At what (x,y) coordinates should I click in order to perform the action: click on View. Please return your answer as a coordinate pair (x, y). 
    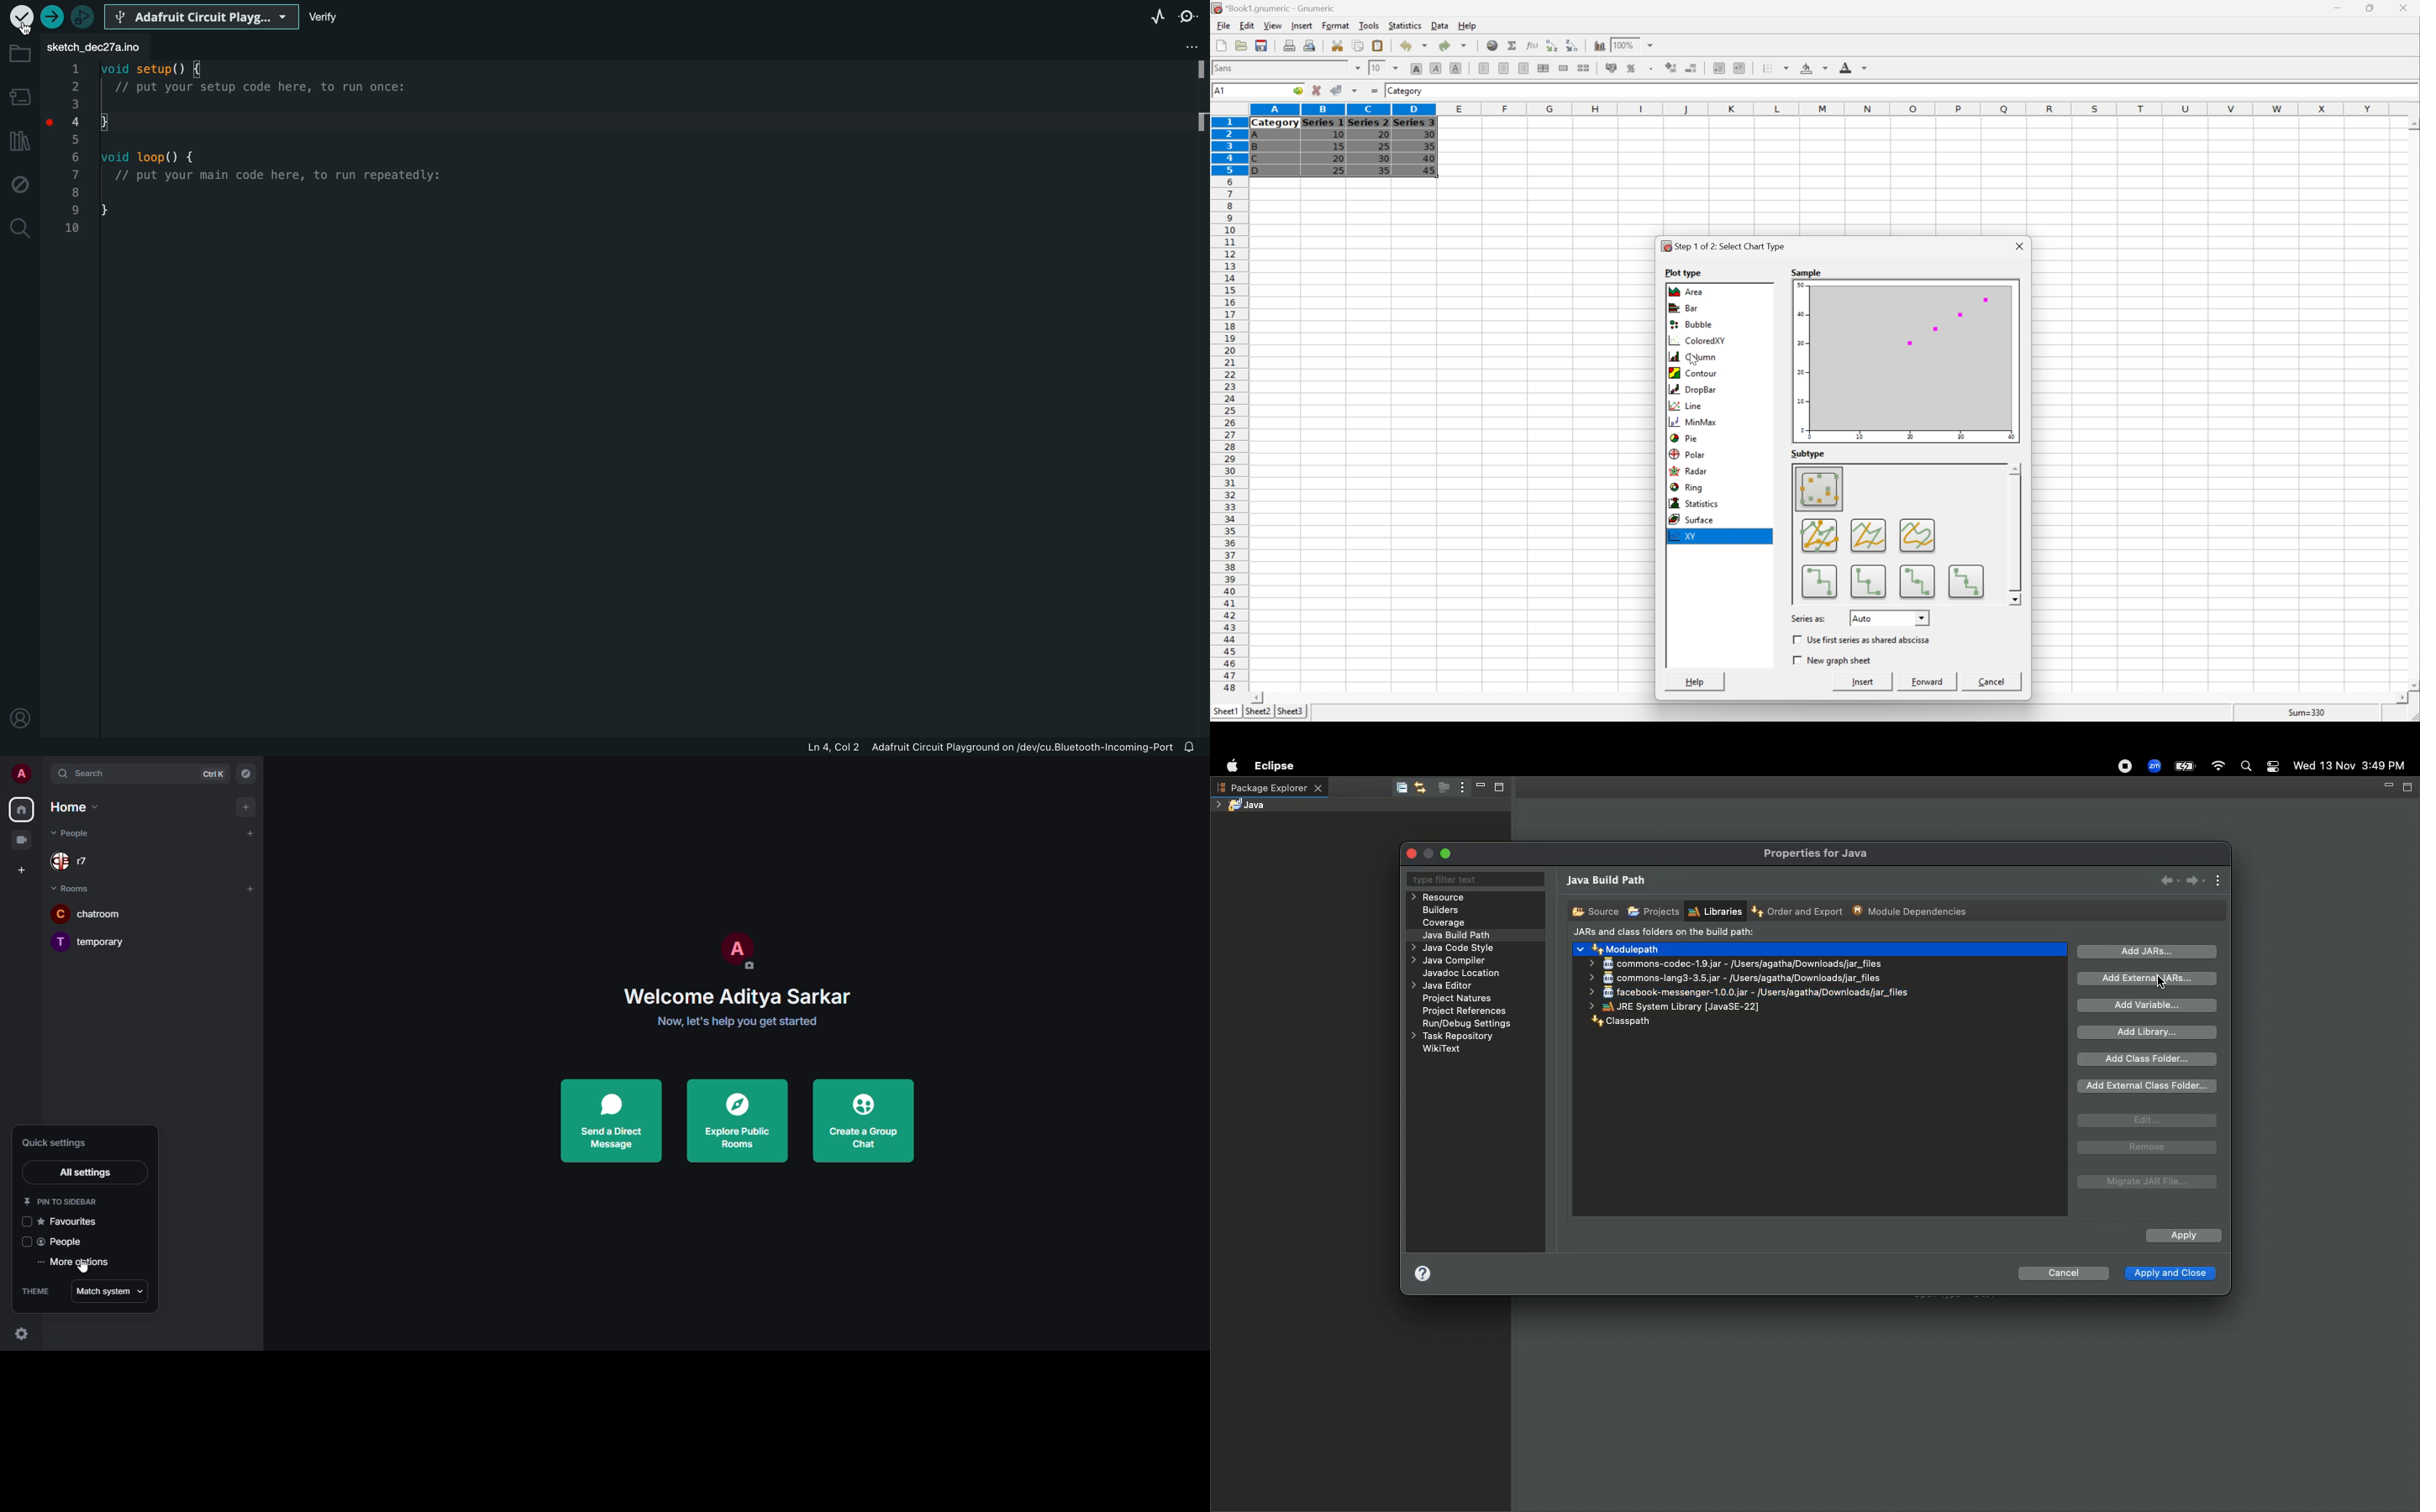
    Looking at the image, I should click on (1273, 25).